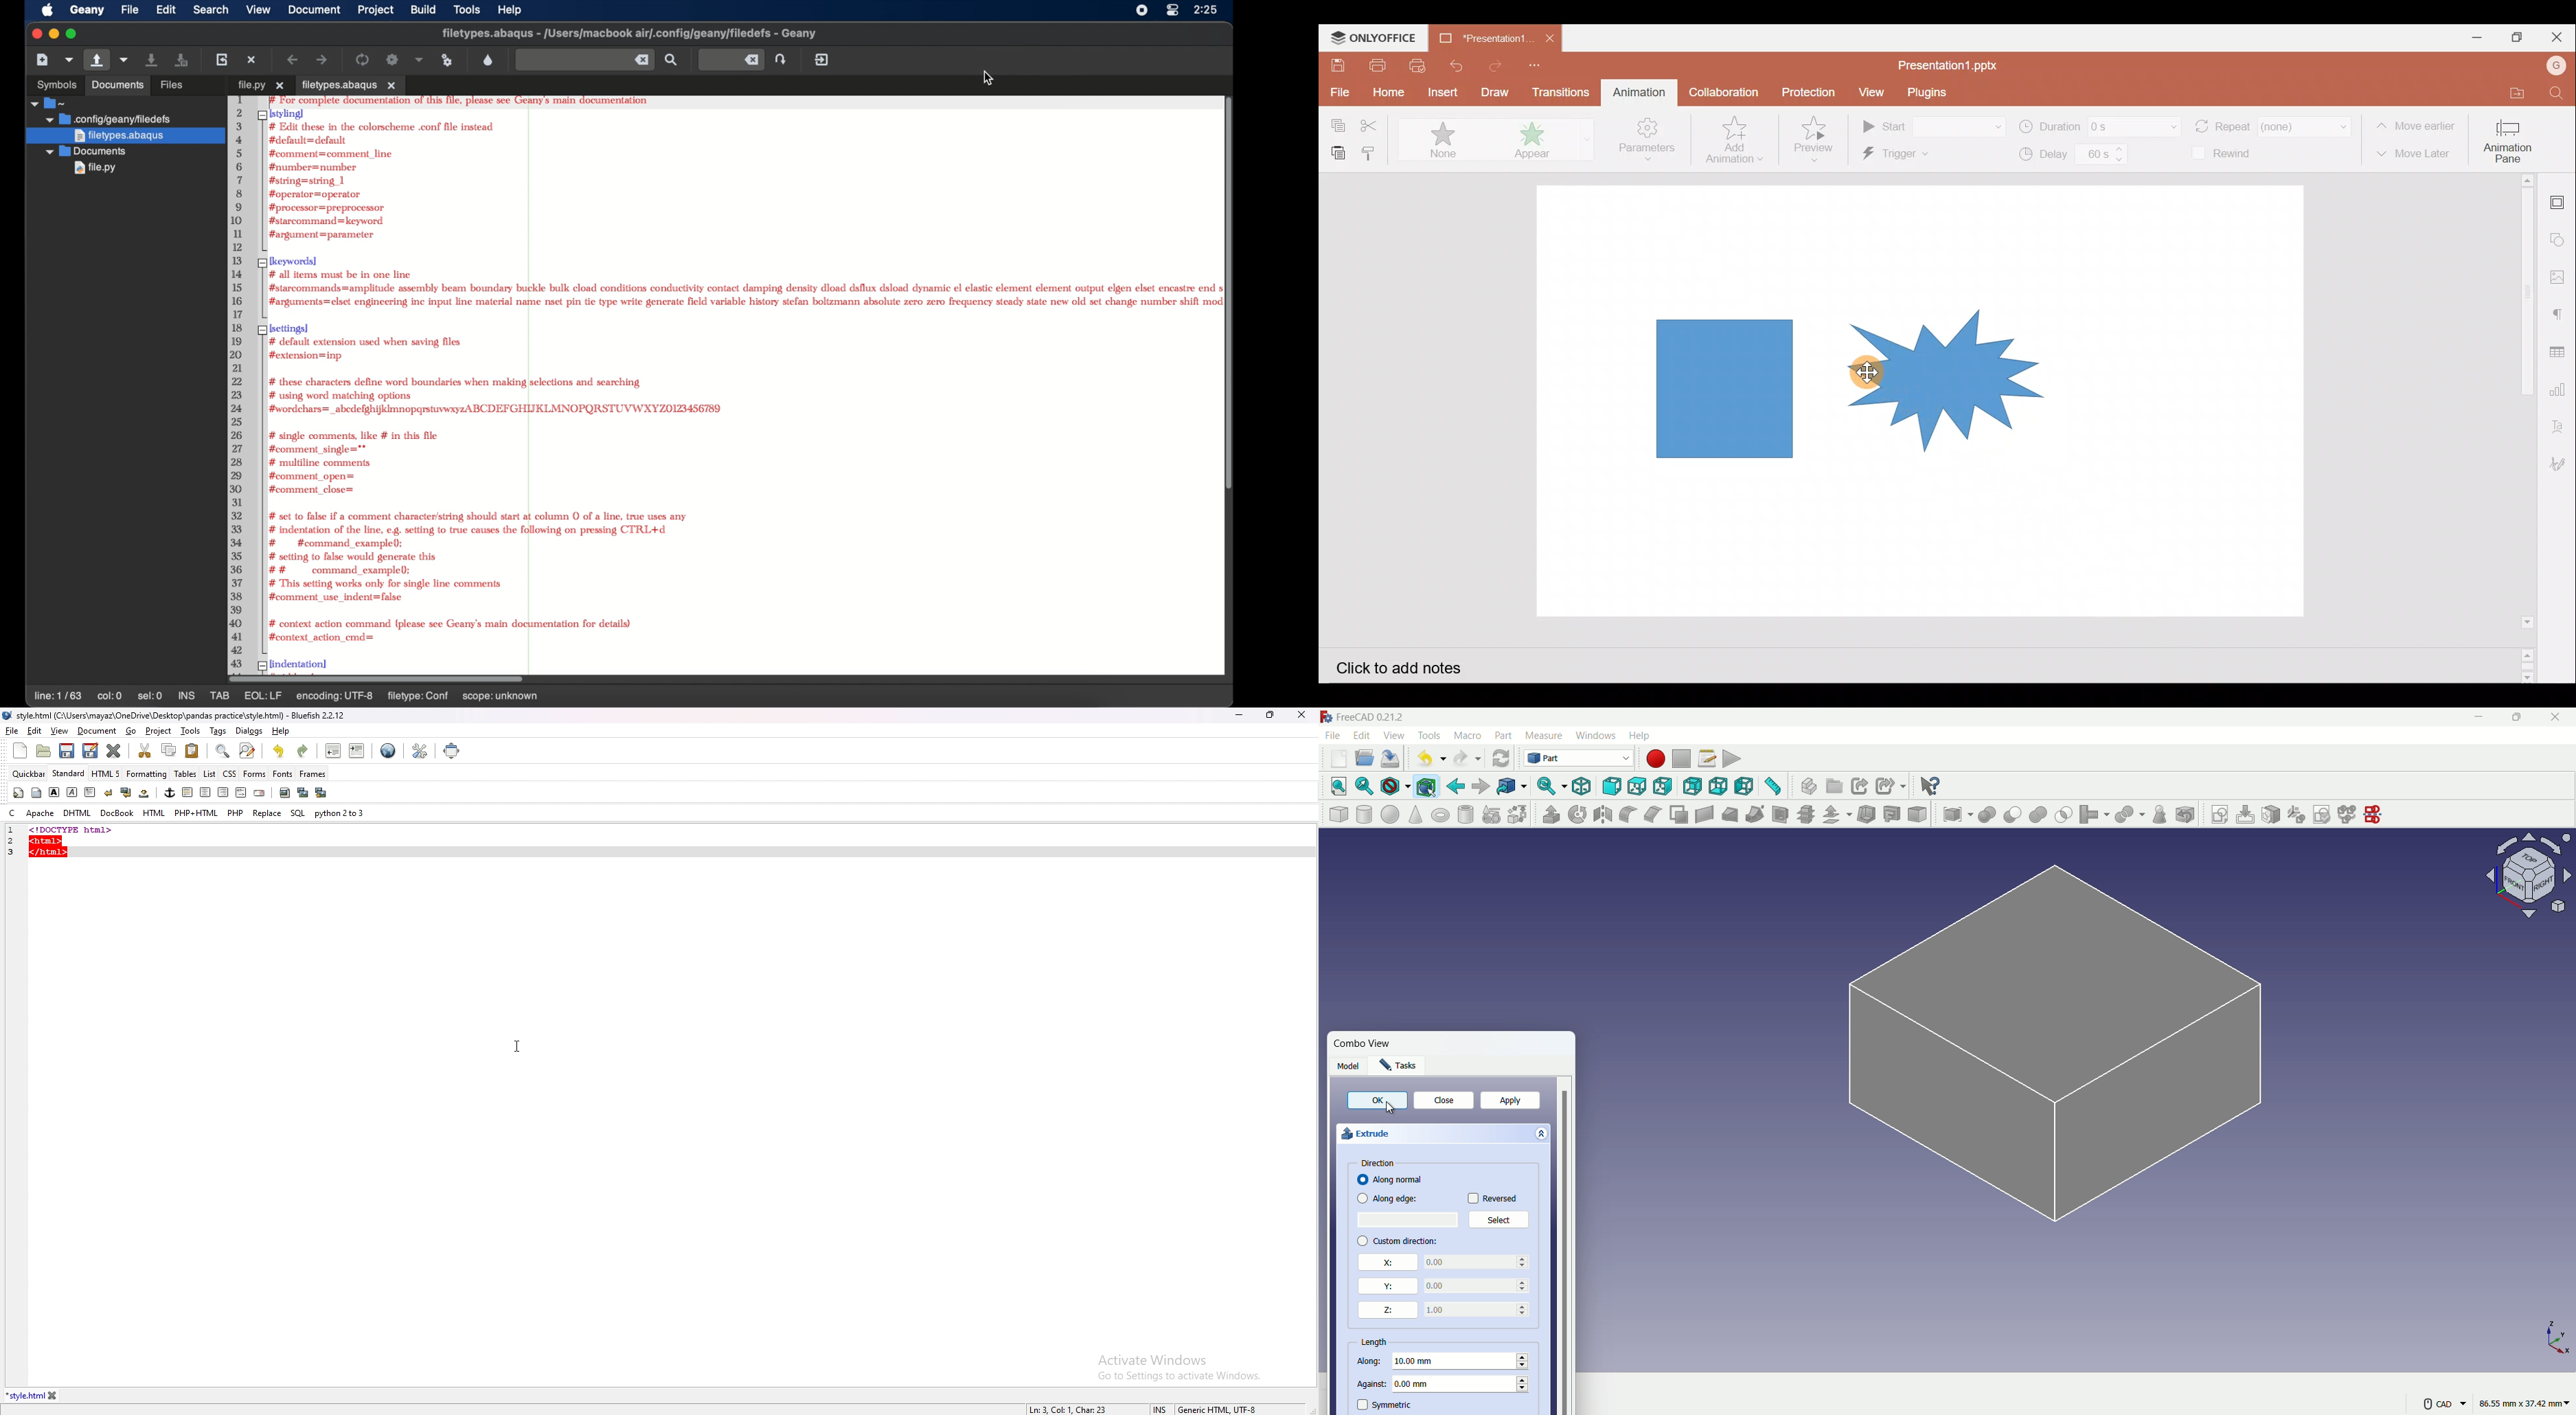 The width and height of the screenshot is (2576, 1428). I want to click on custom direction, so click(1406, 1242).